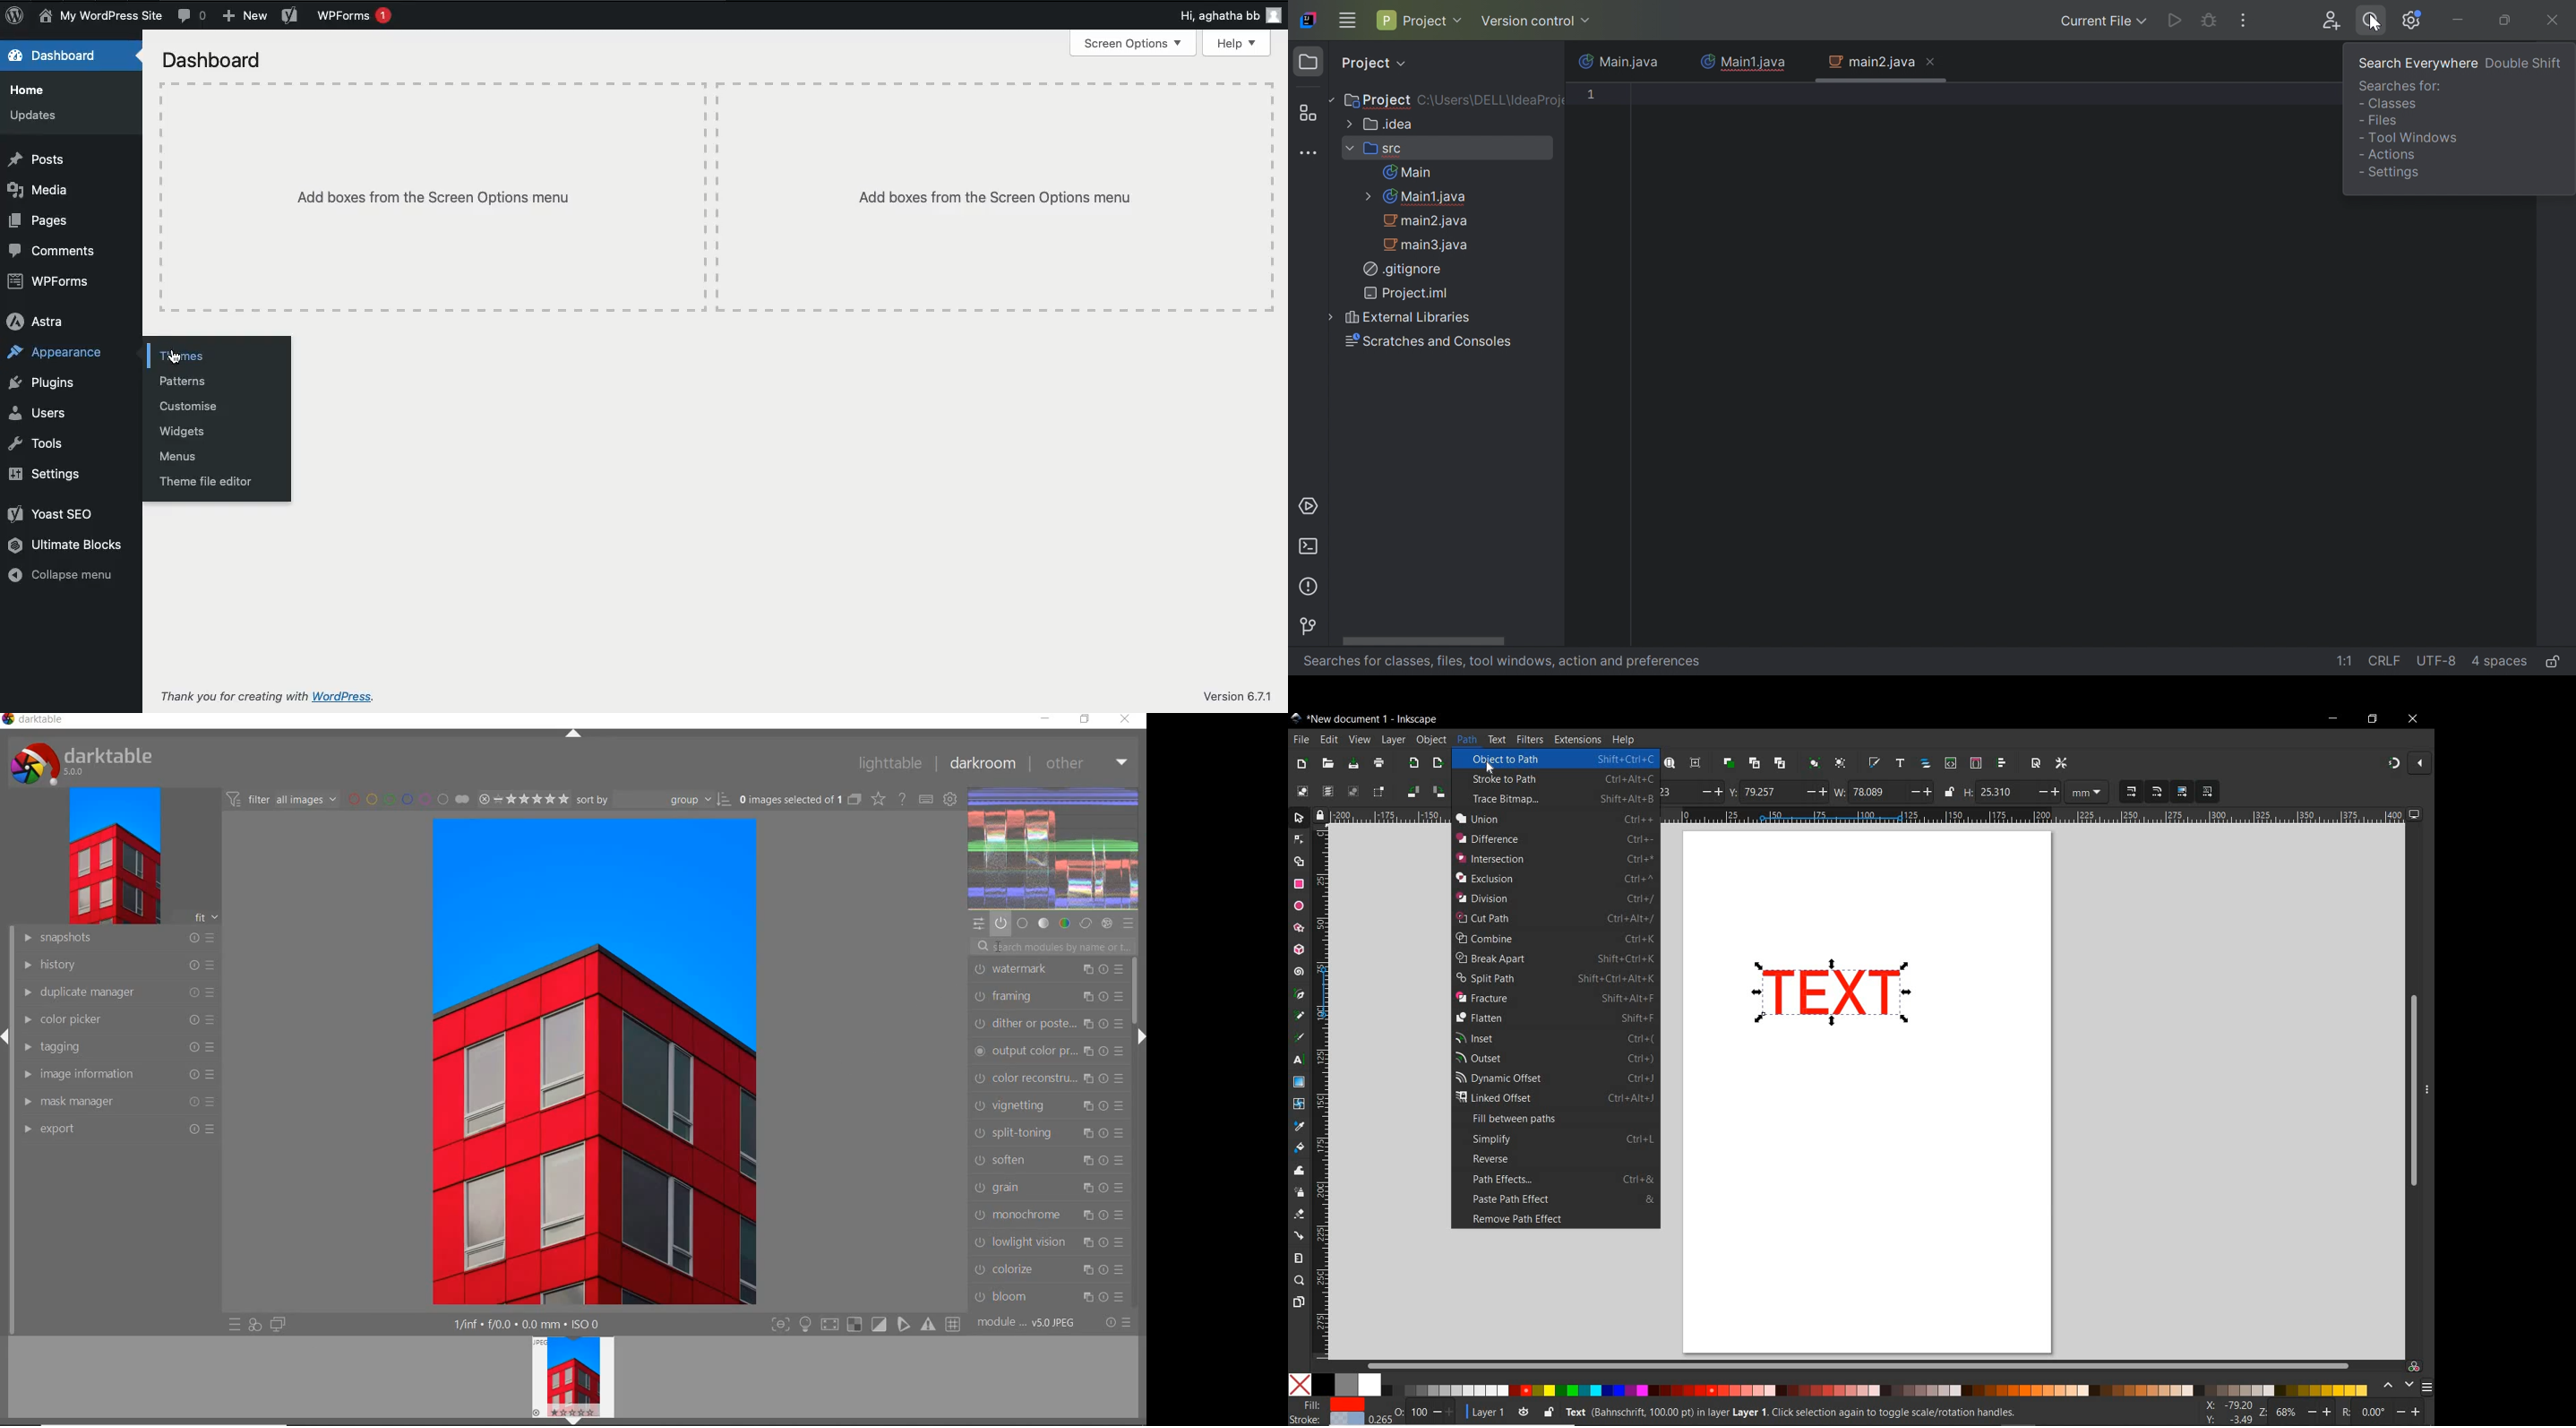 This screenshot has height=1428, width=2576. Describe the element at coordinates (1299, 1016) in the screenshot. I see `PENCIL TOOL` at that location.